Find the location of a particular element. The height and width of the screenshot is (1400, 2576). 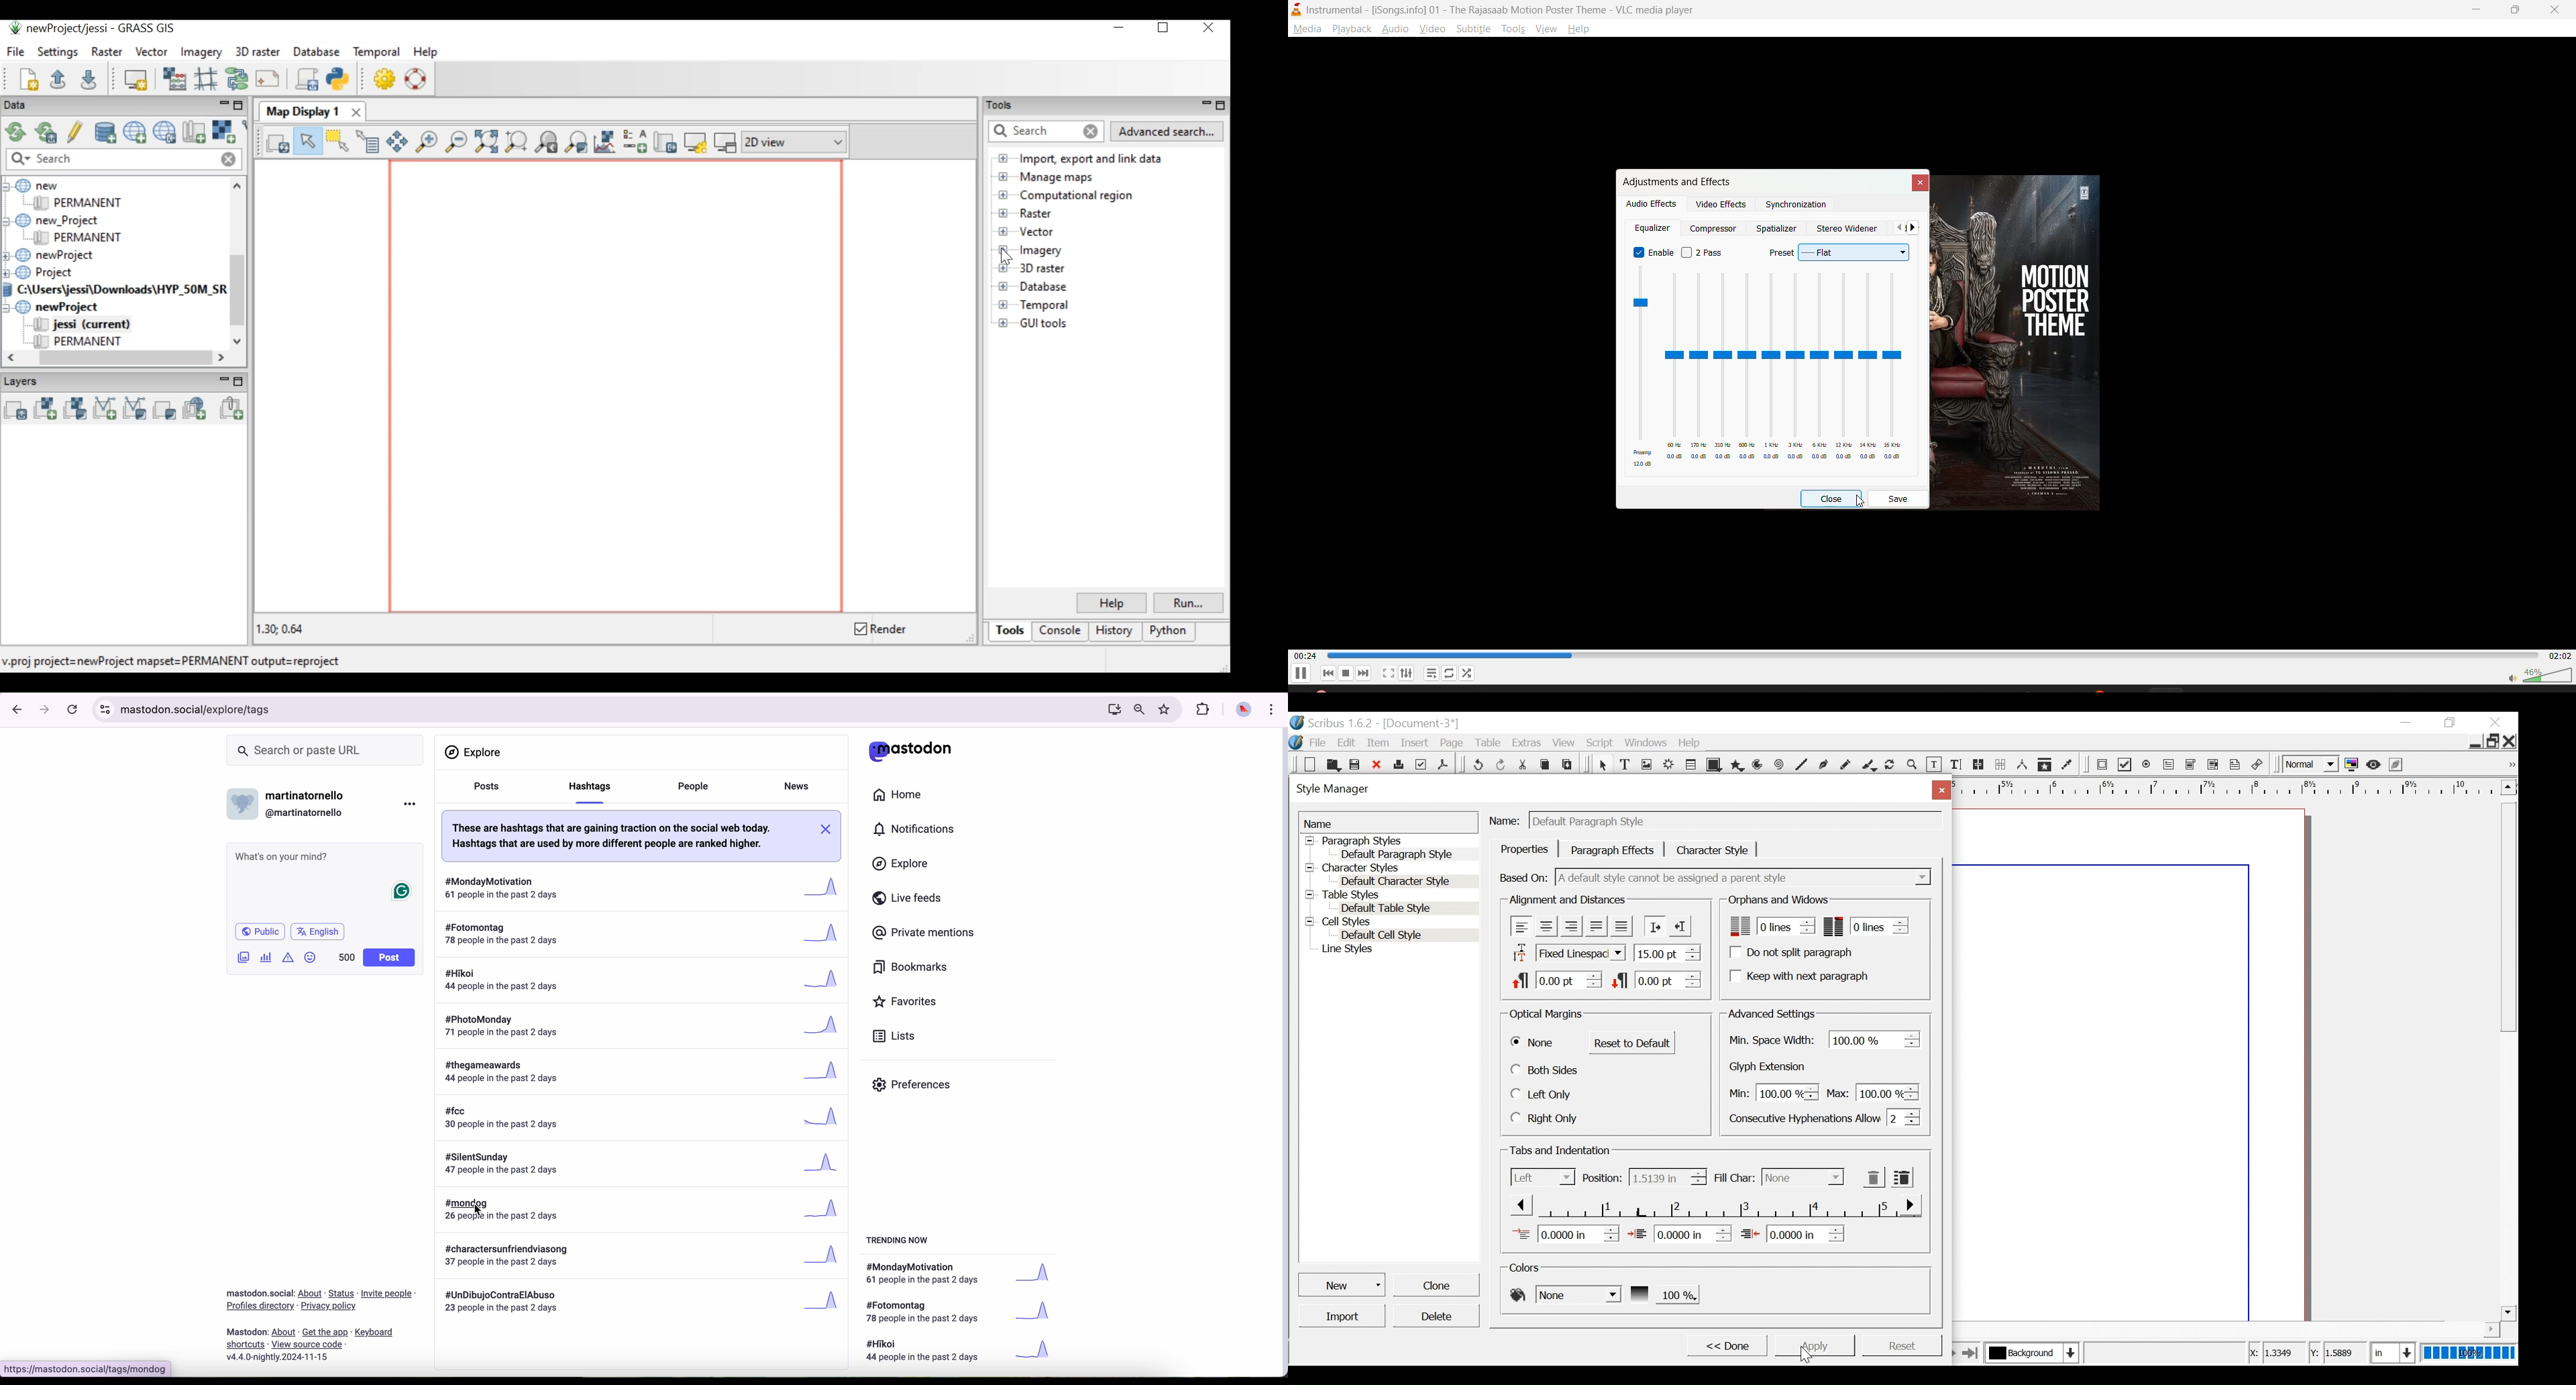

Minimum Space Width is located at coordinates (1774, 1041).